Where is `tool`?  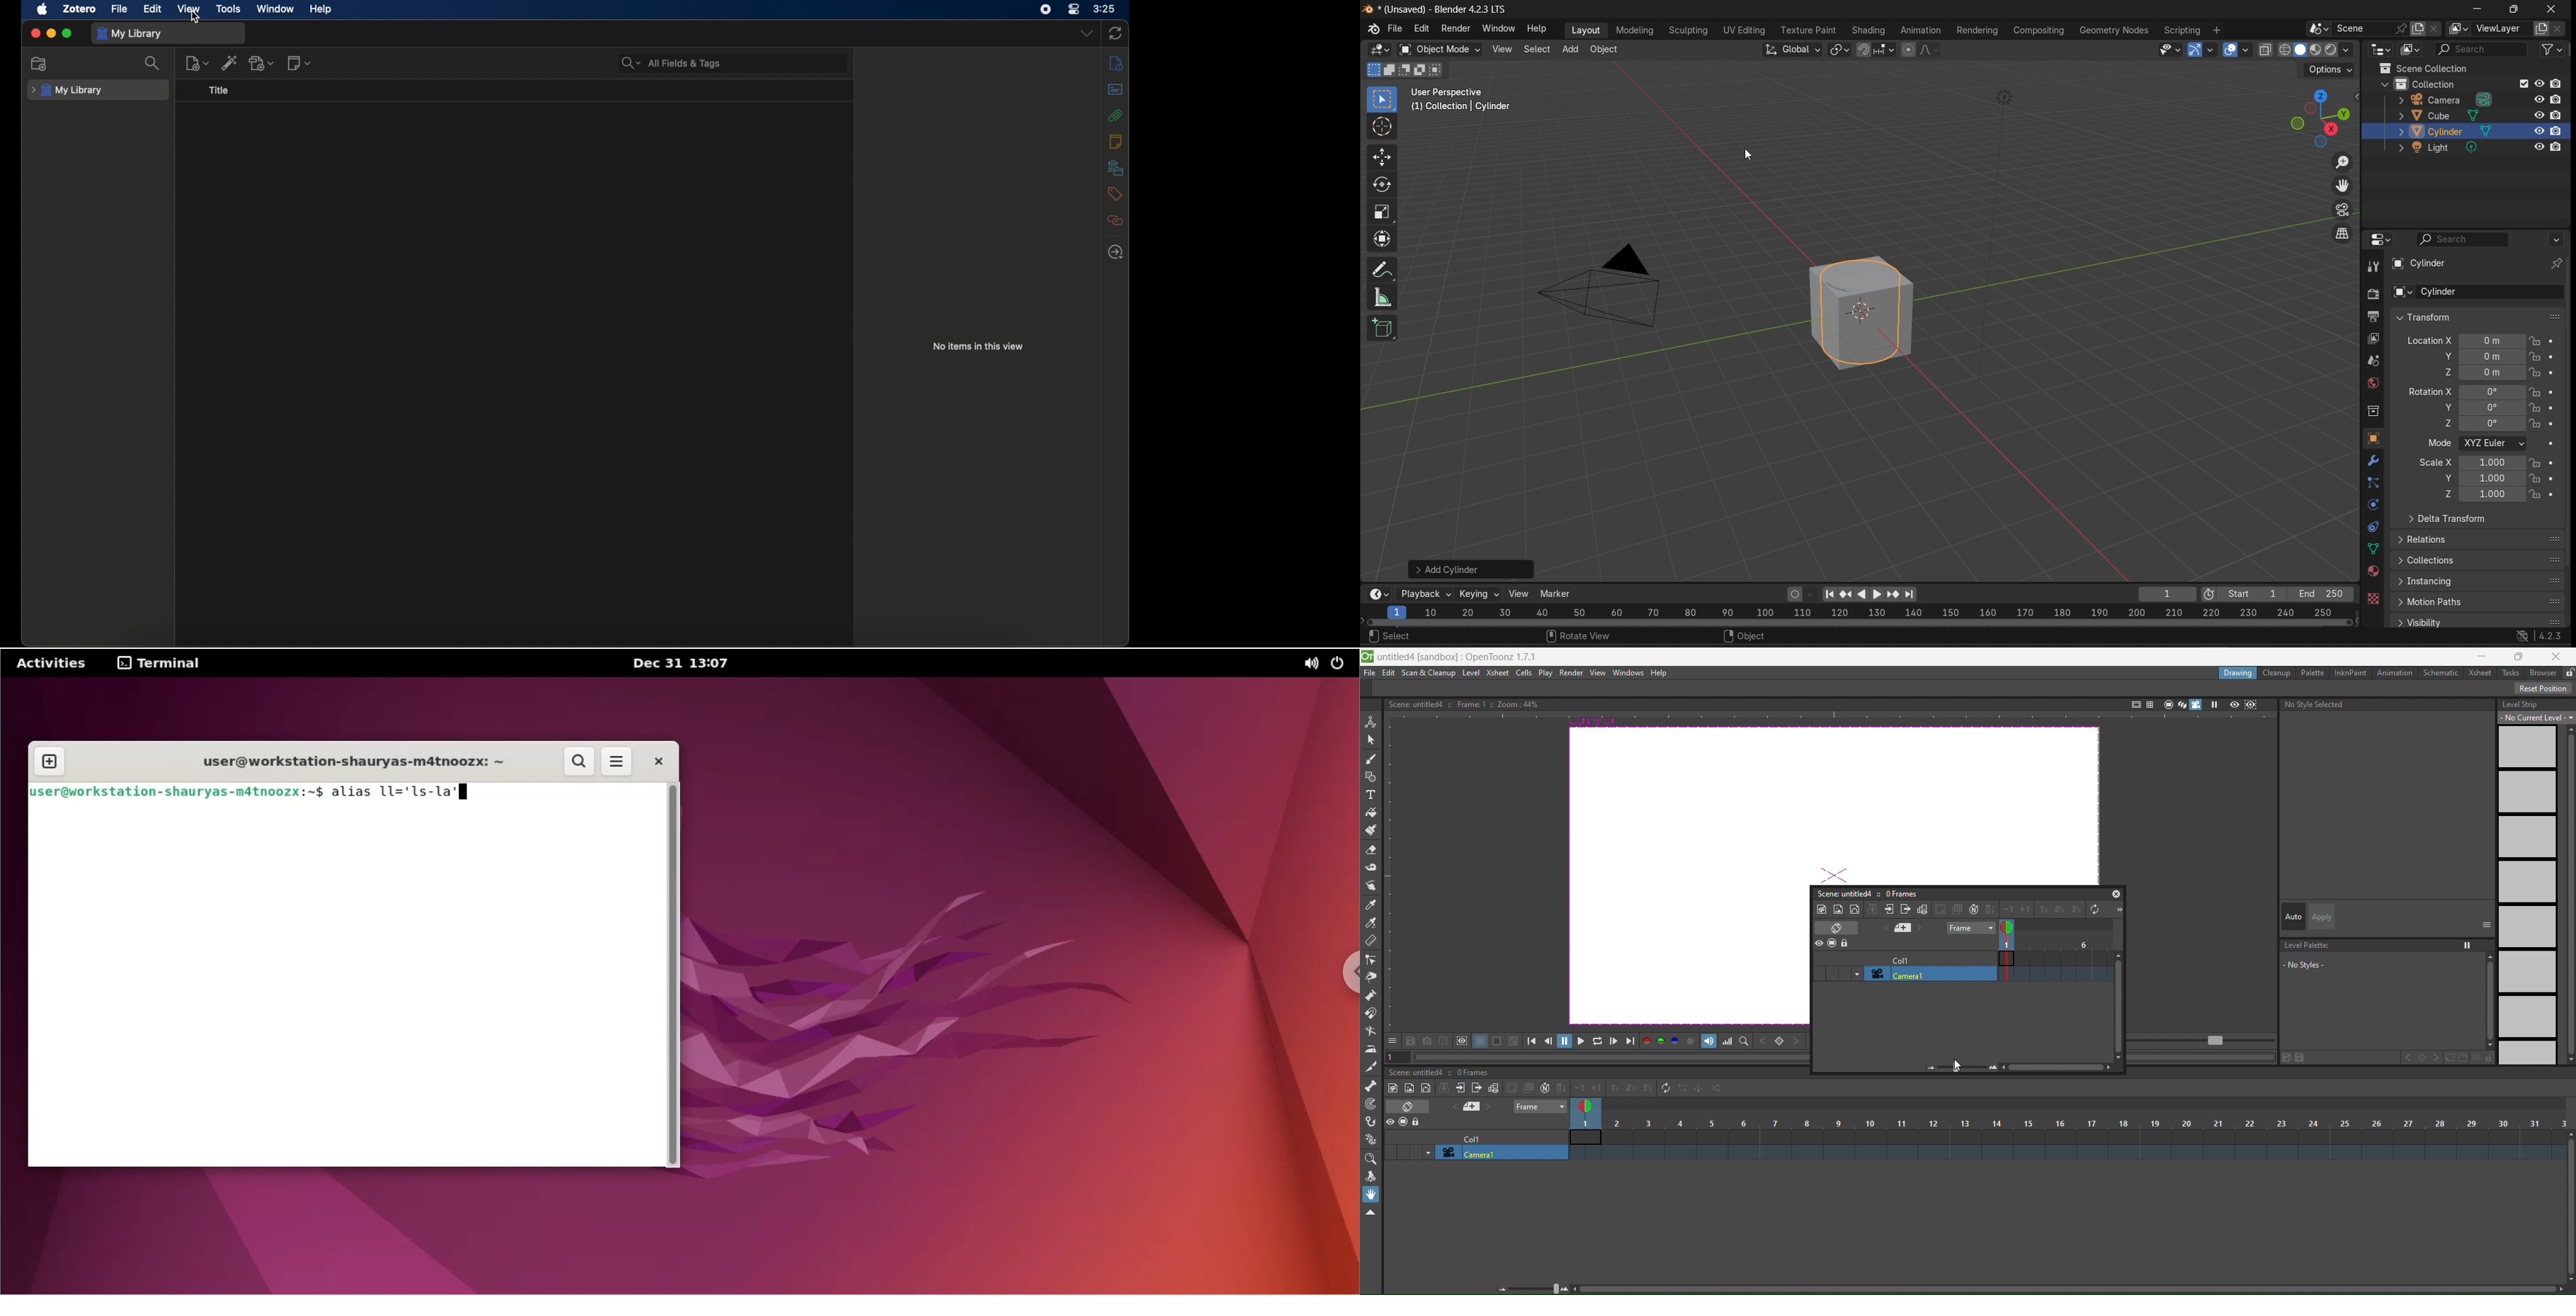
tool is located at coordinates (2373, 266).